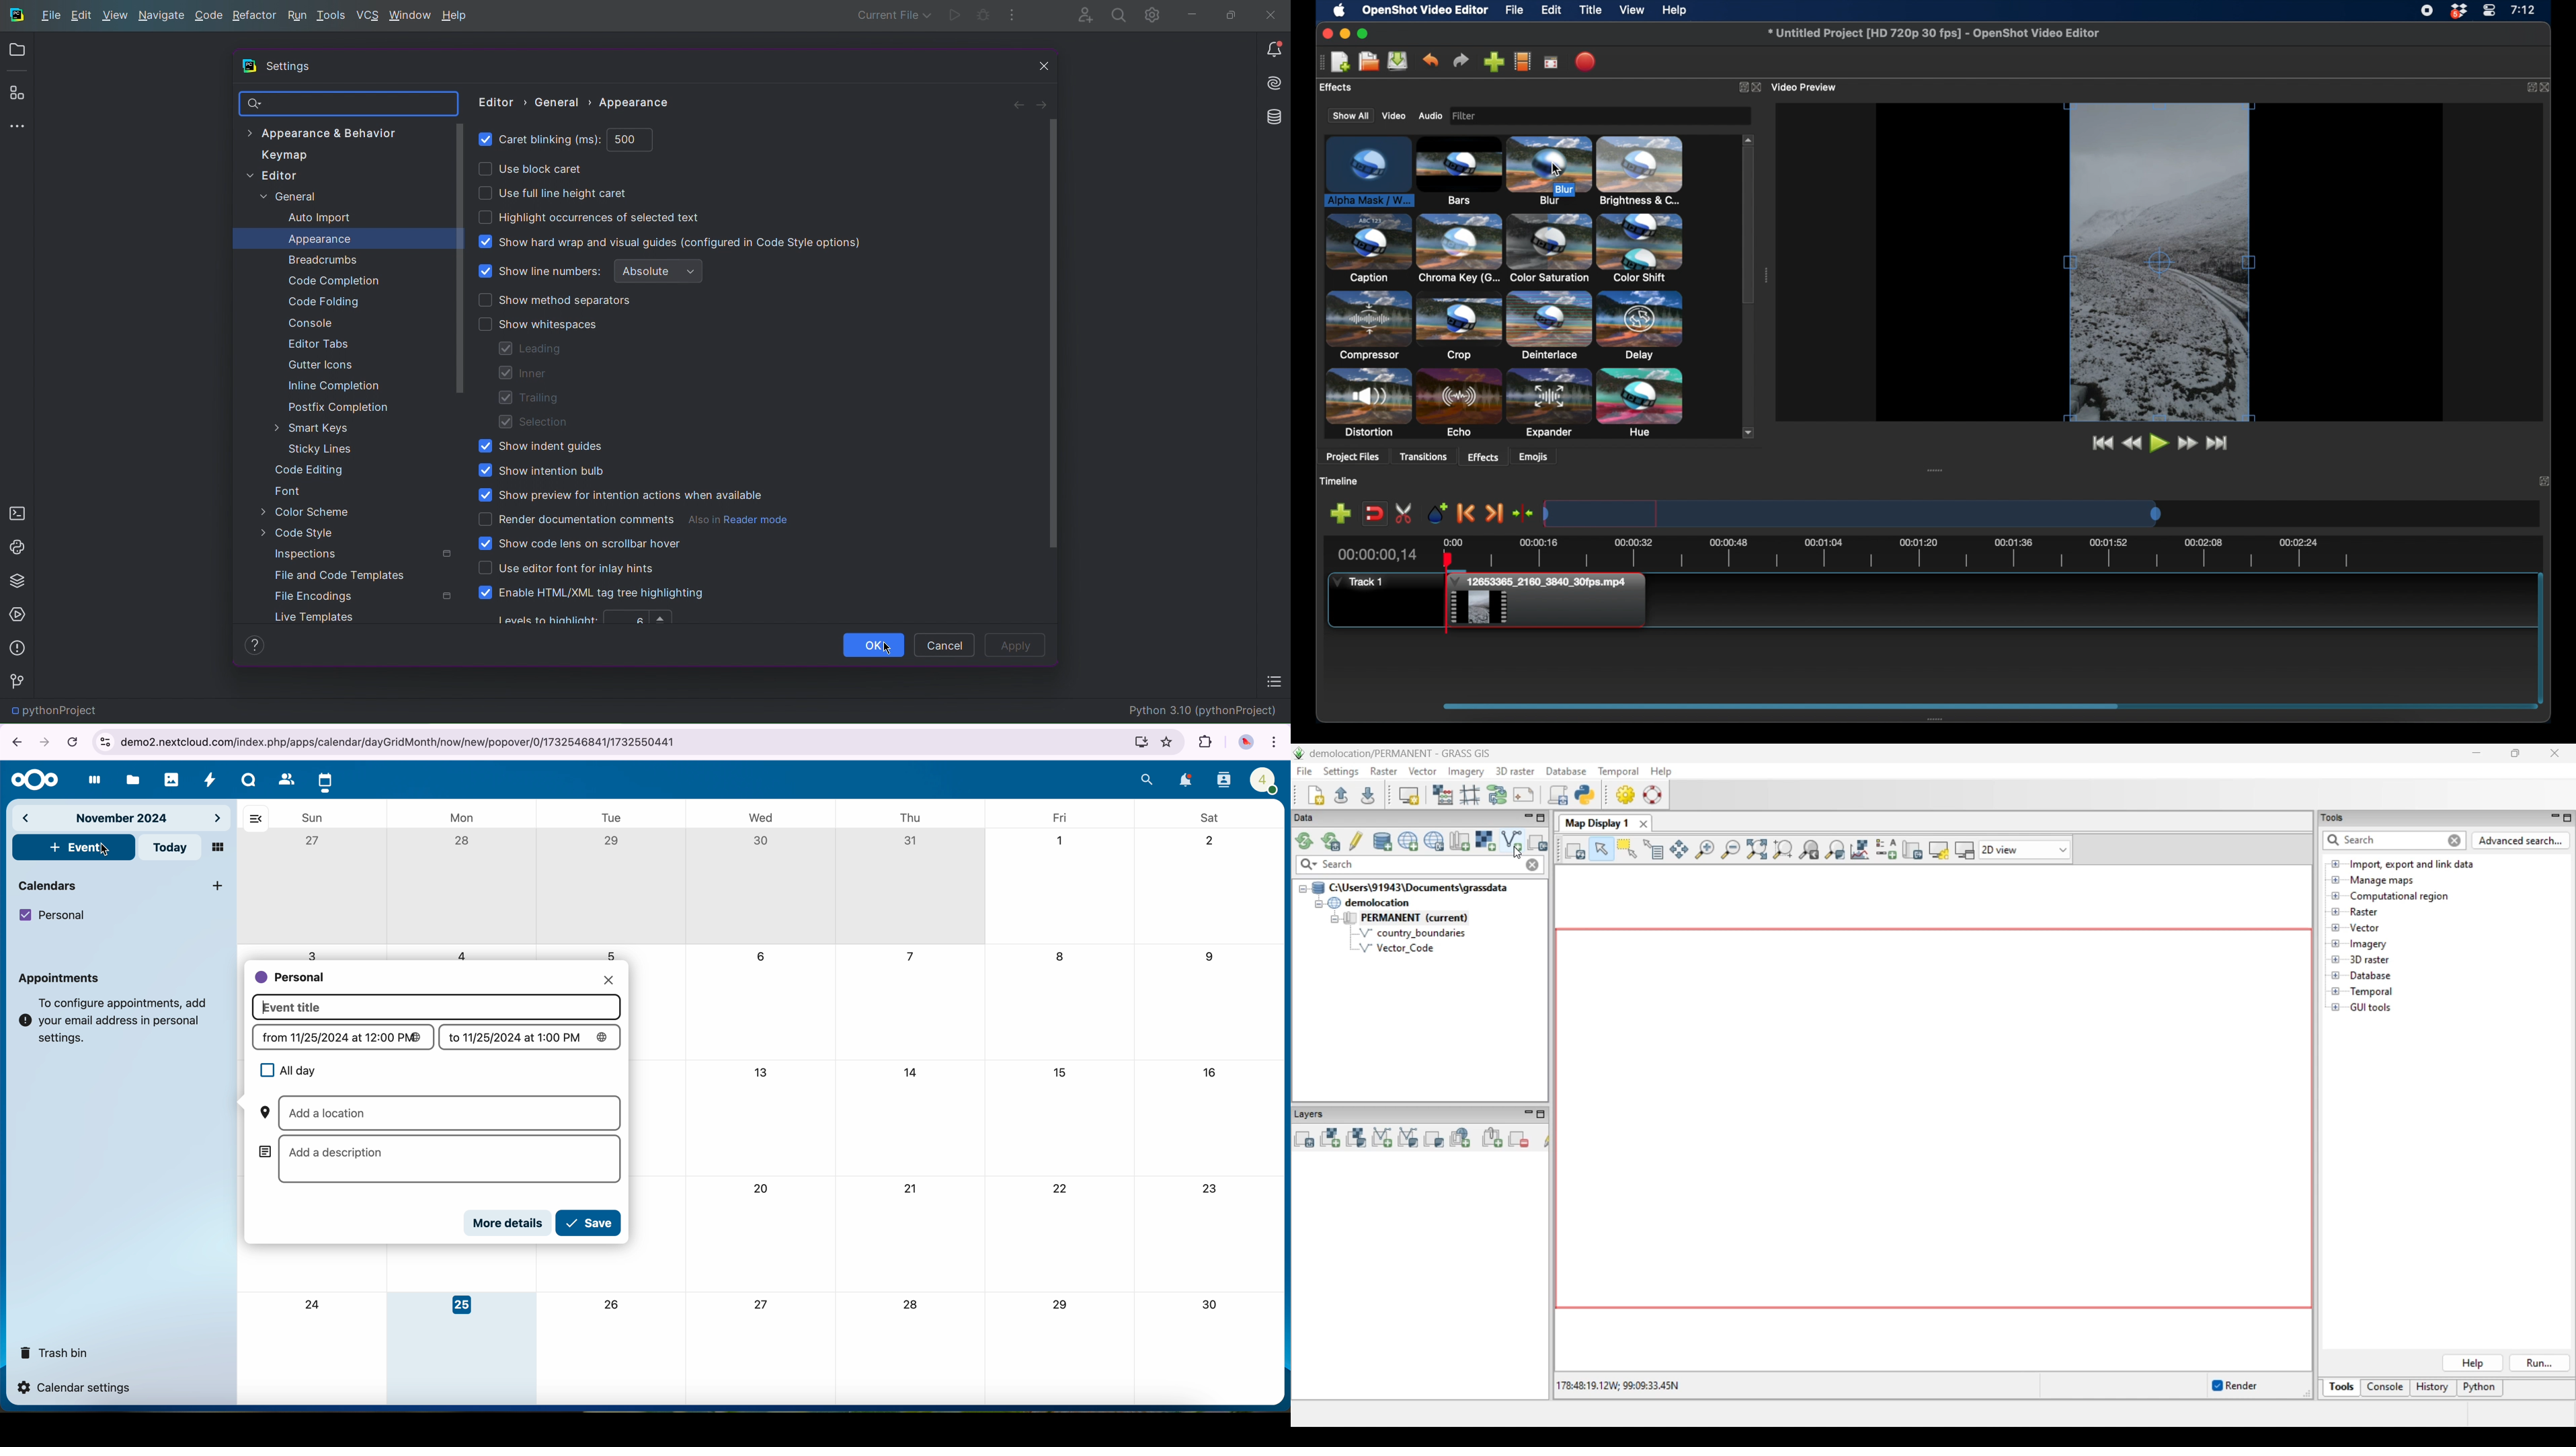 Image resolution: width=2576 pixels, height=1456 pixels. What do you see at coordinates (760, 816) in the screenshot?
I see `wed` at bounding box center [760, 816].